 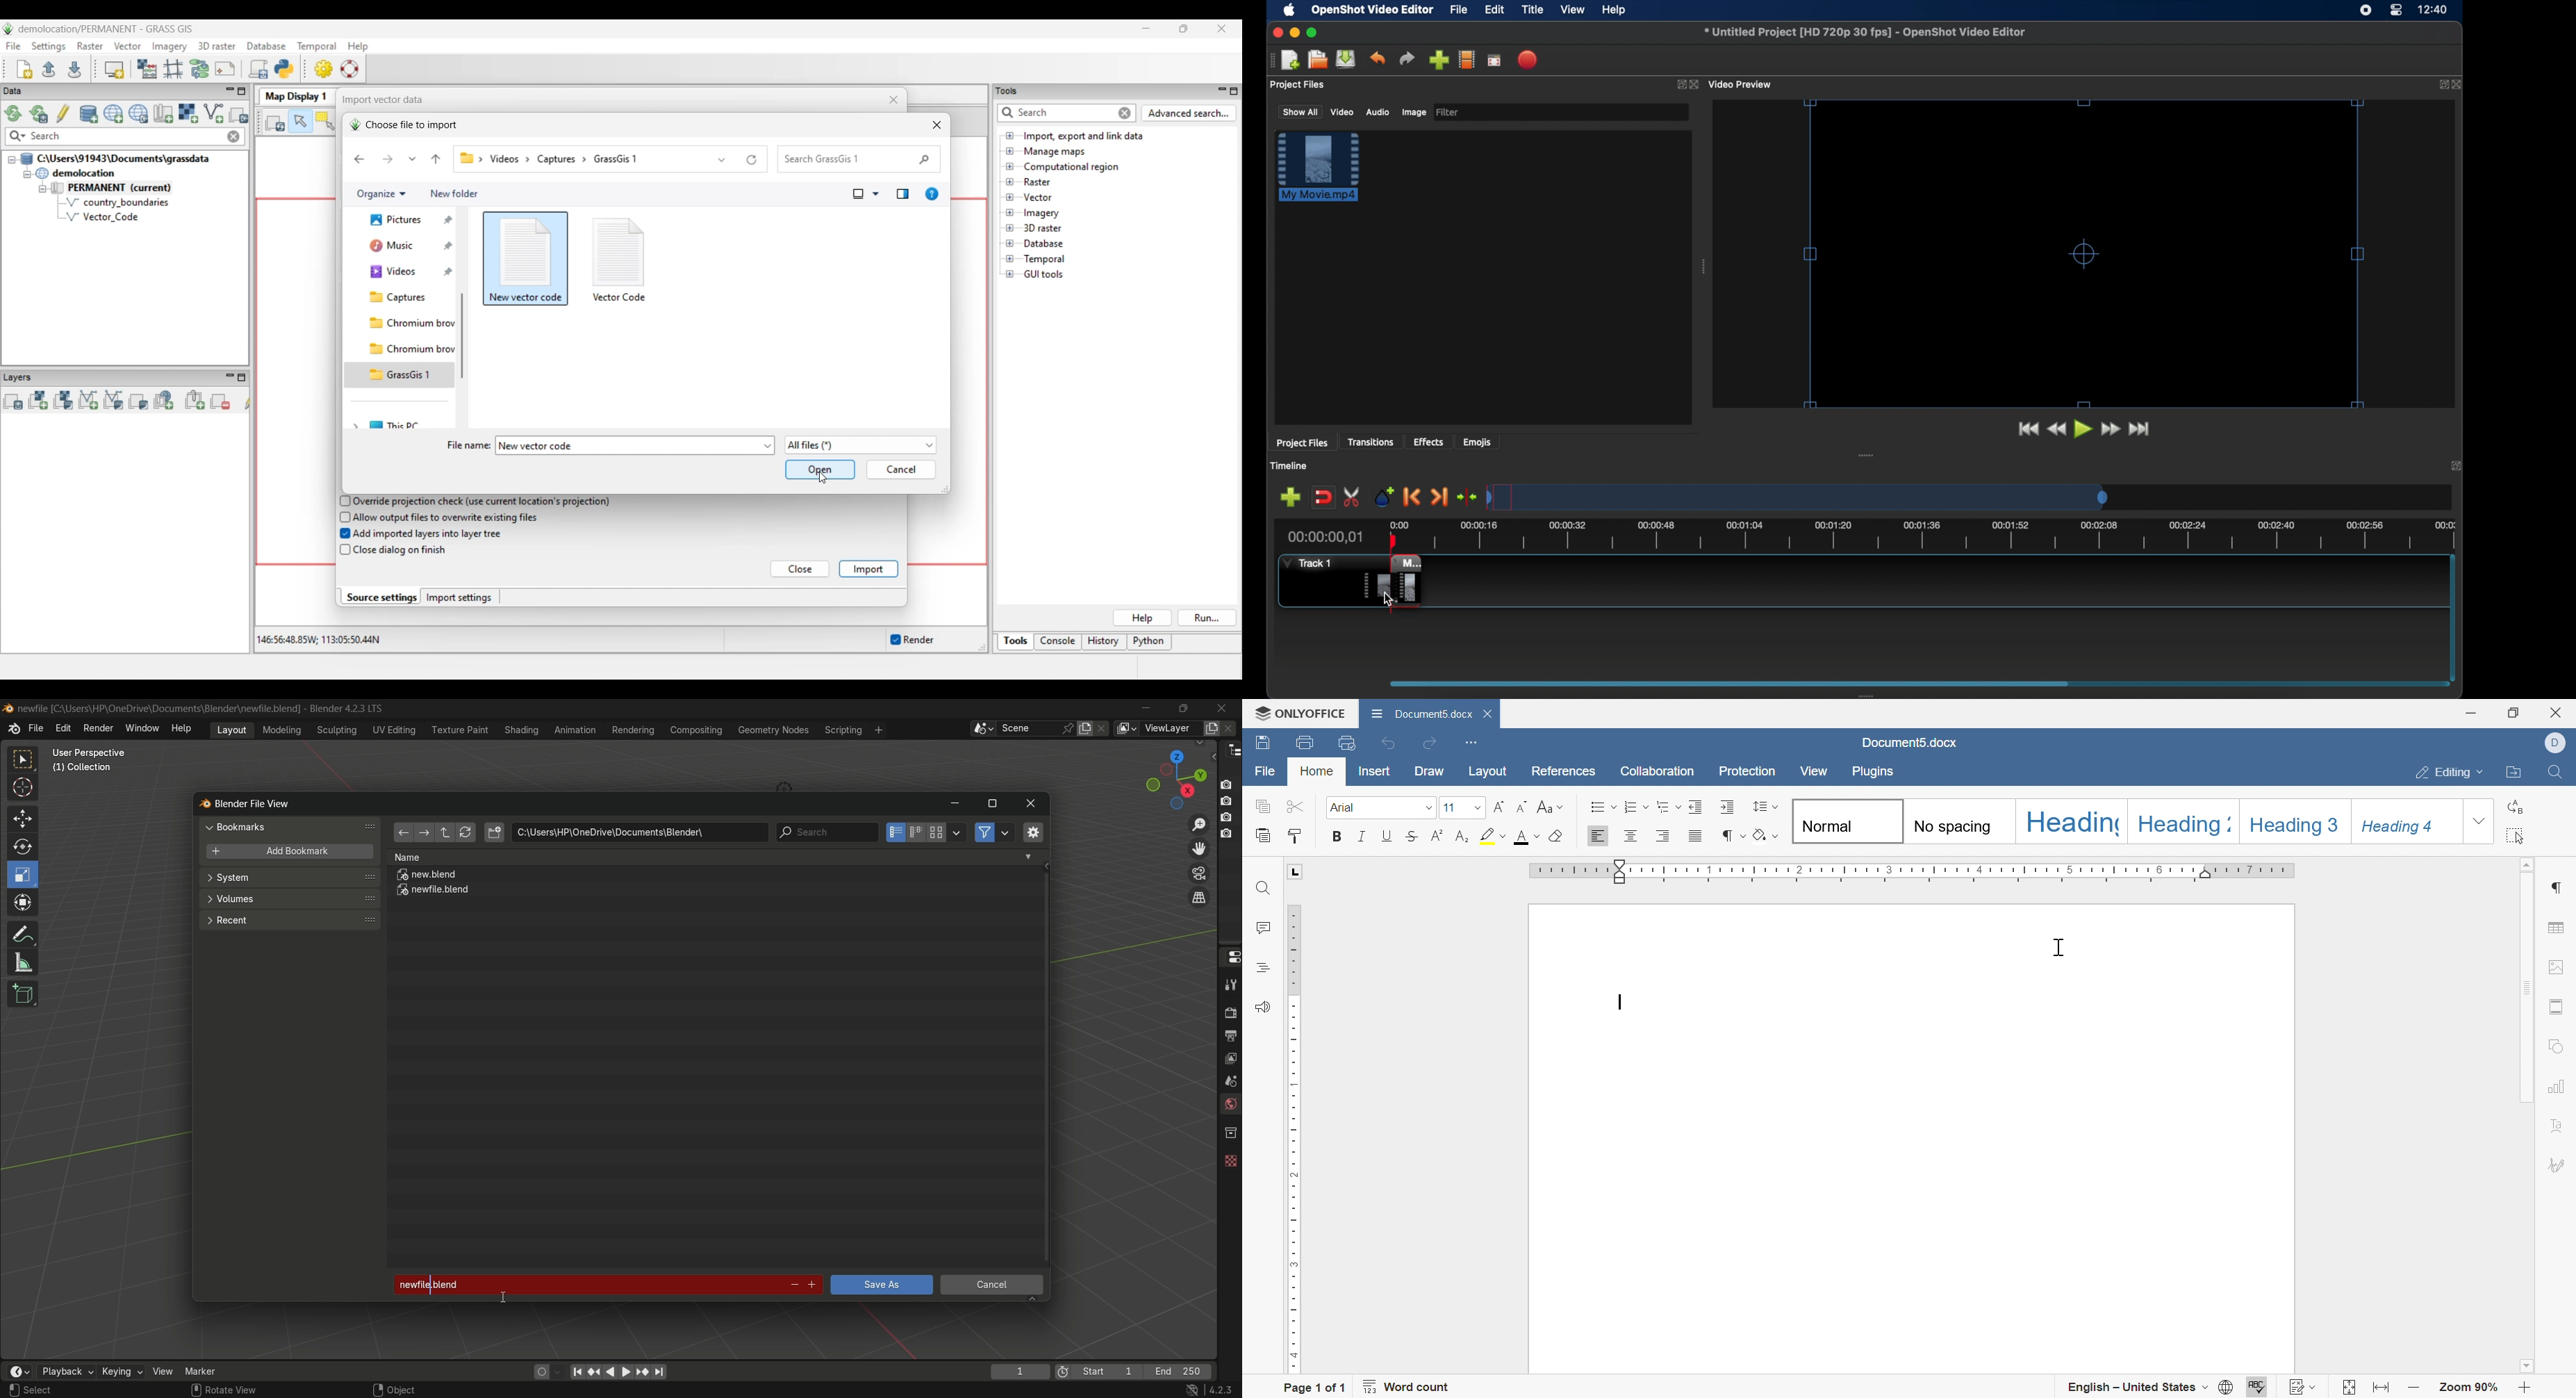 I want to click on text art settings, so click(x=2558, y=1127).